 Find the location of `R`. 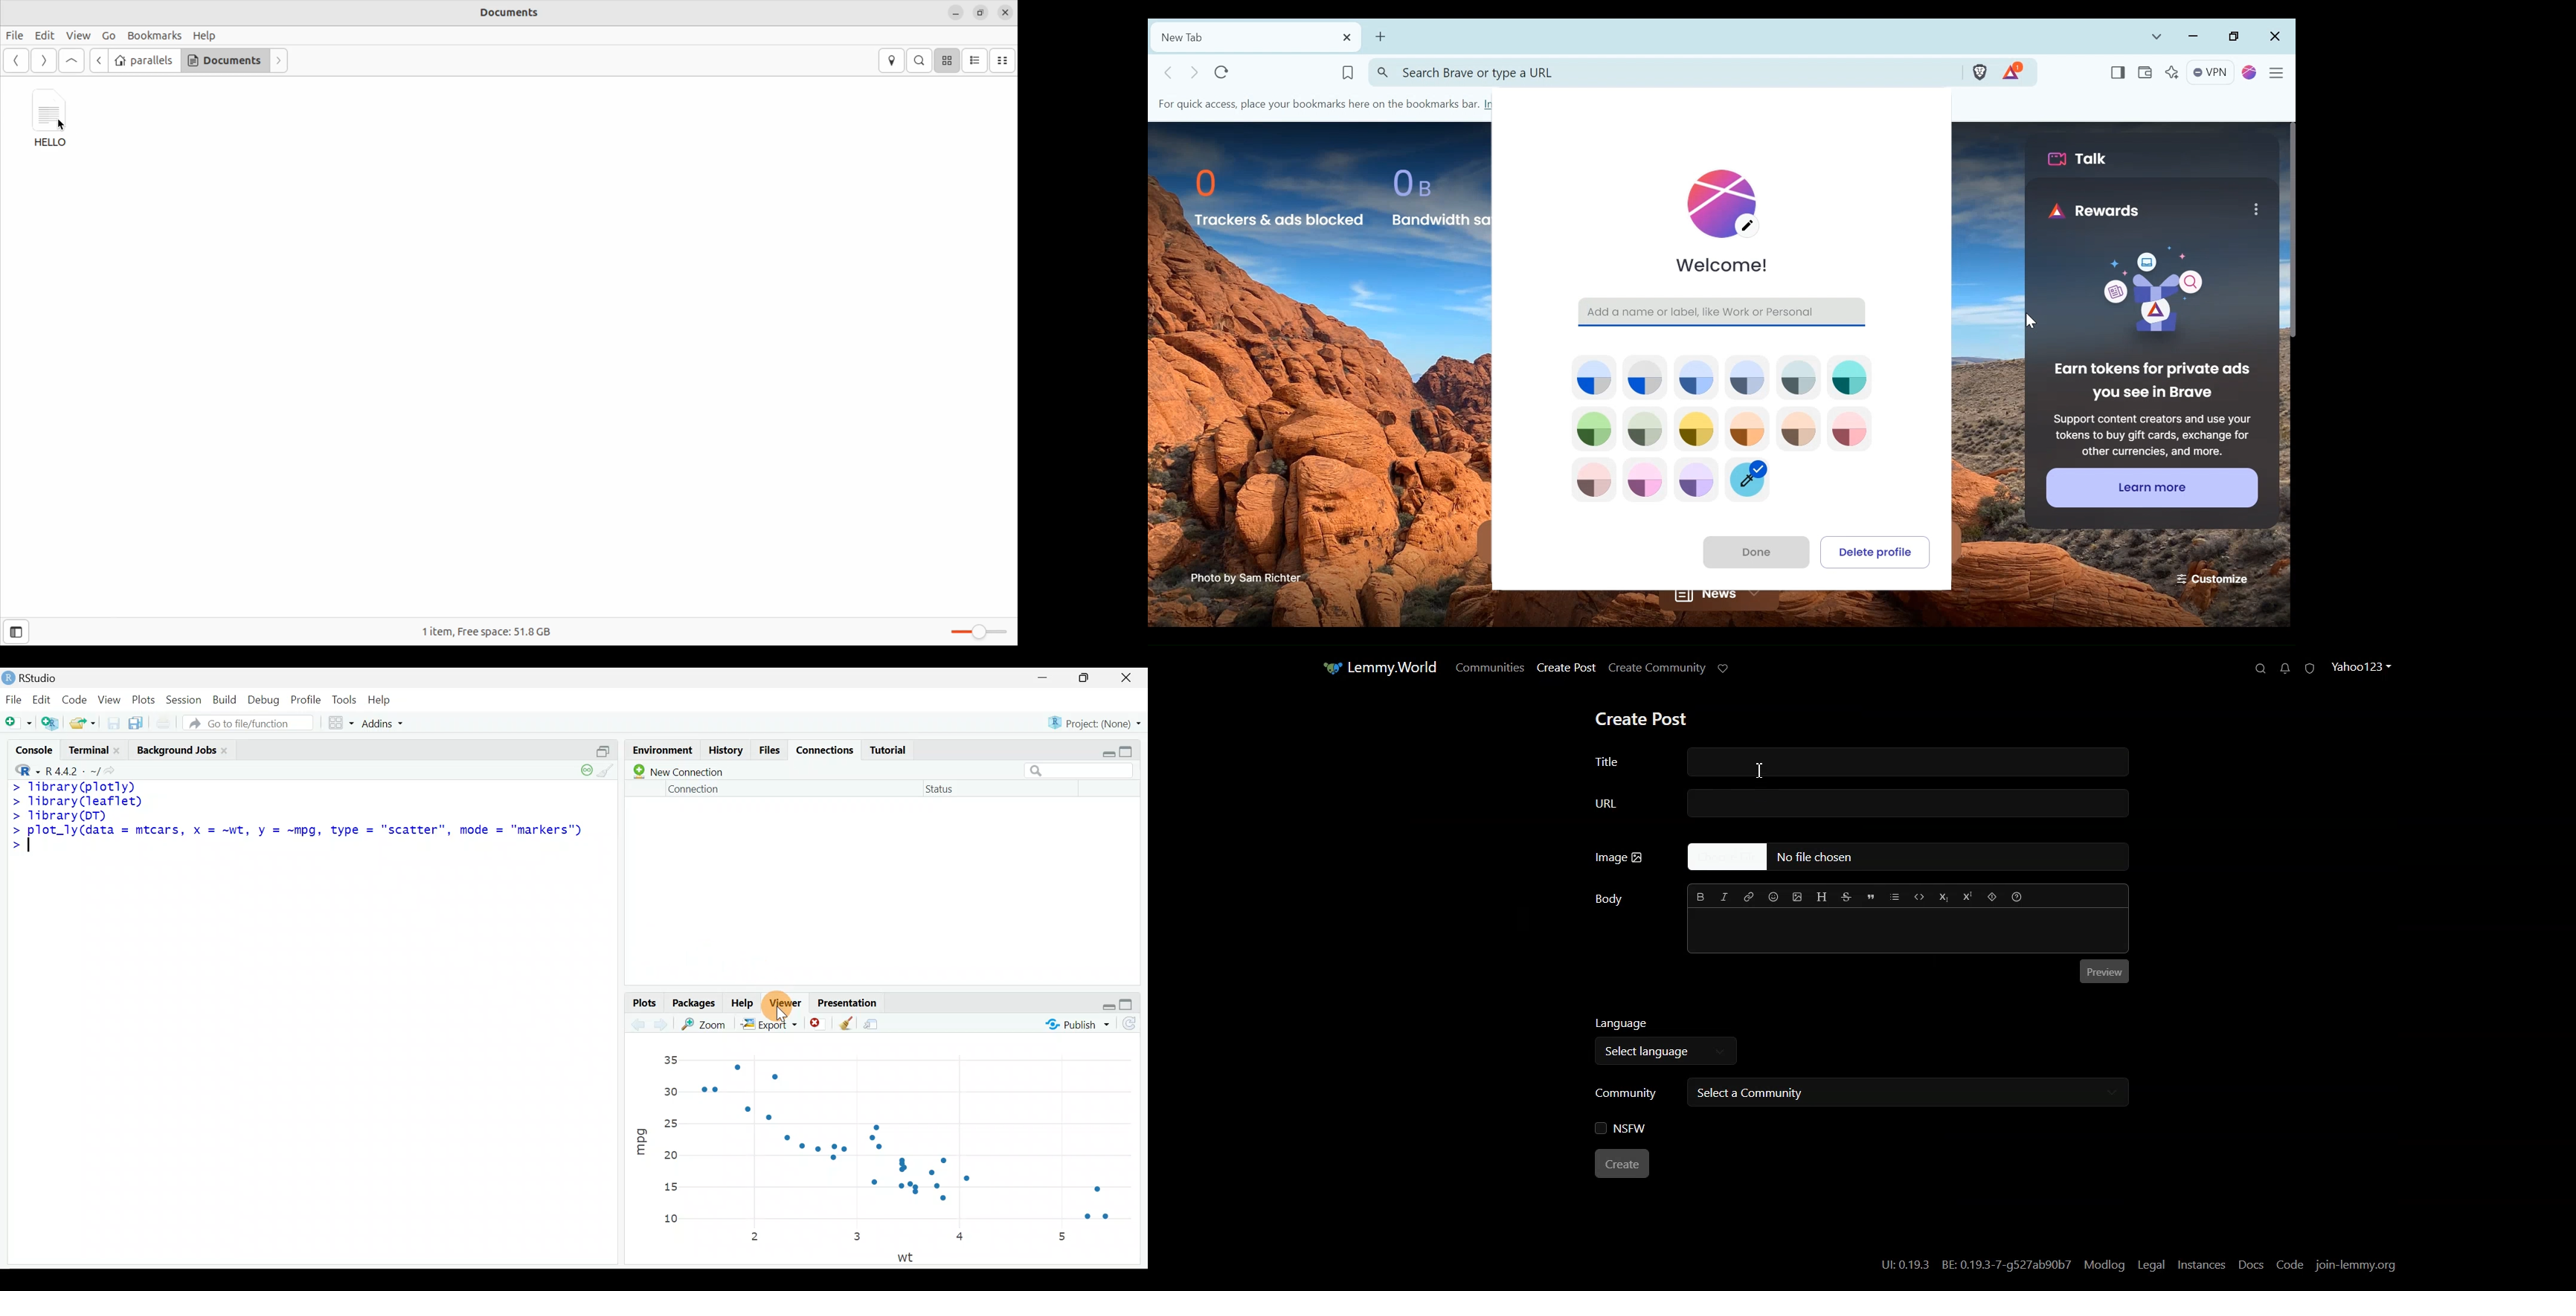

R is located at coordinates (25, 769).